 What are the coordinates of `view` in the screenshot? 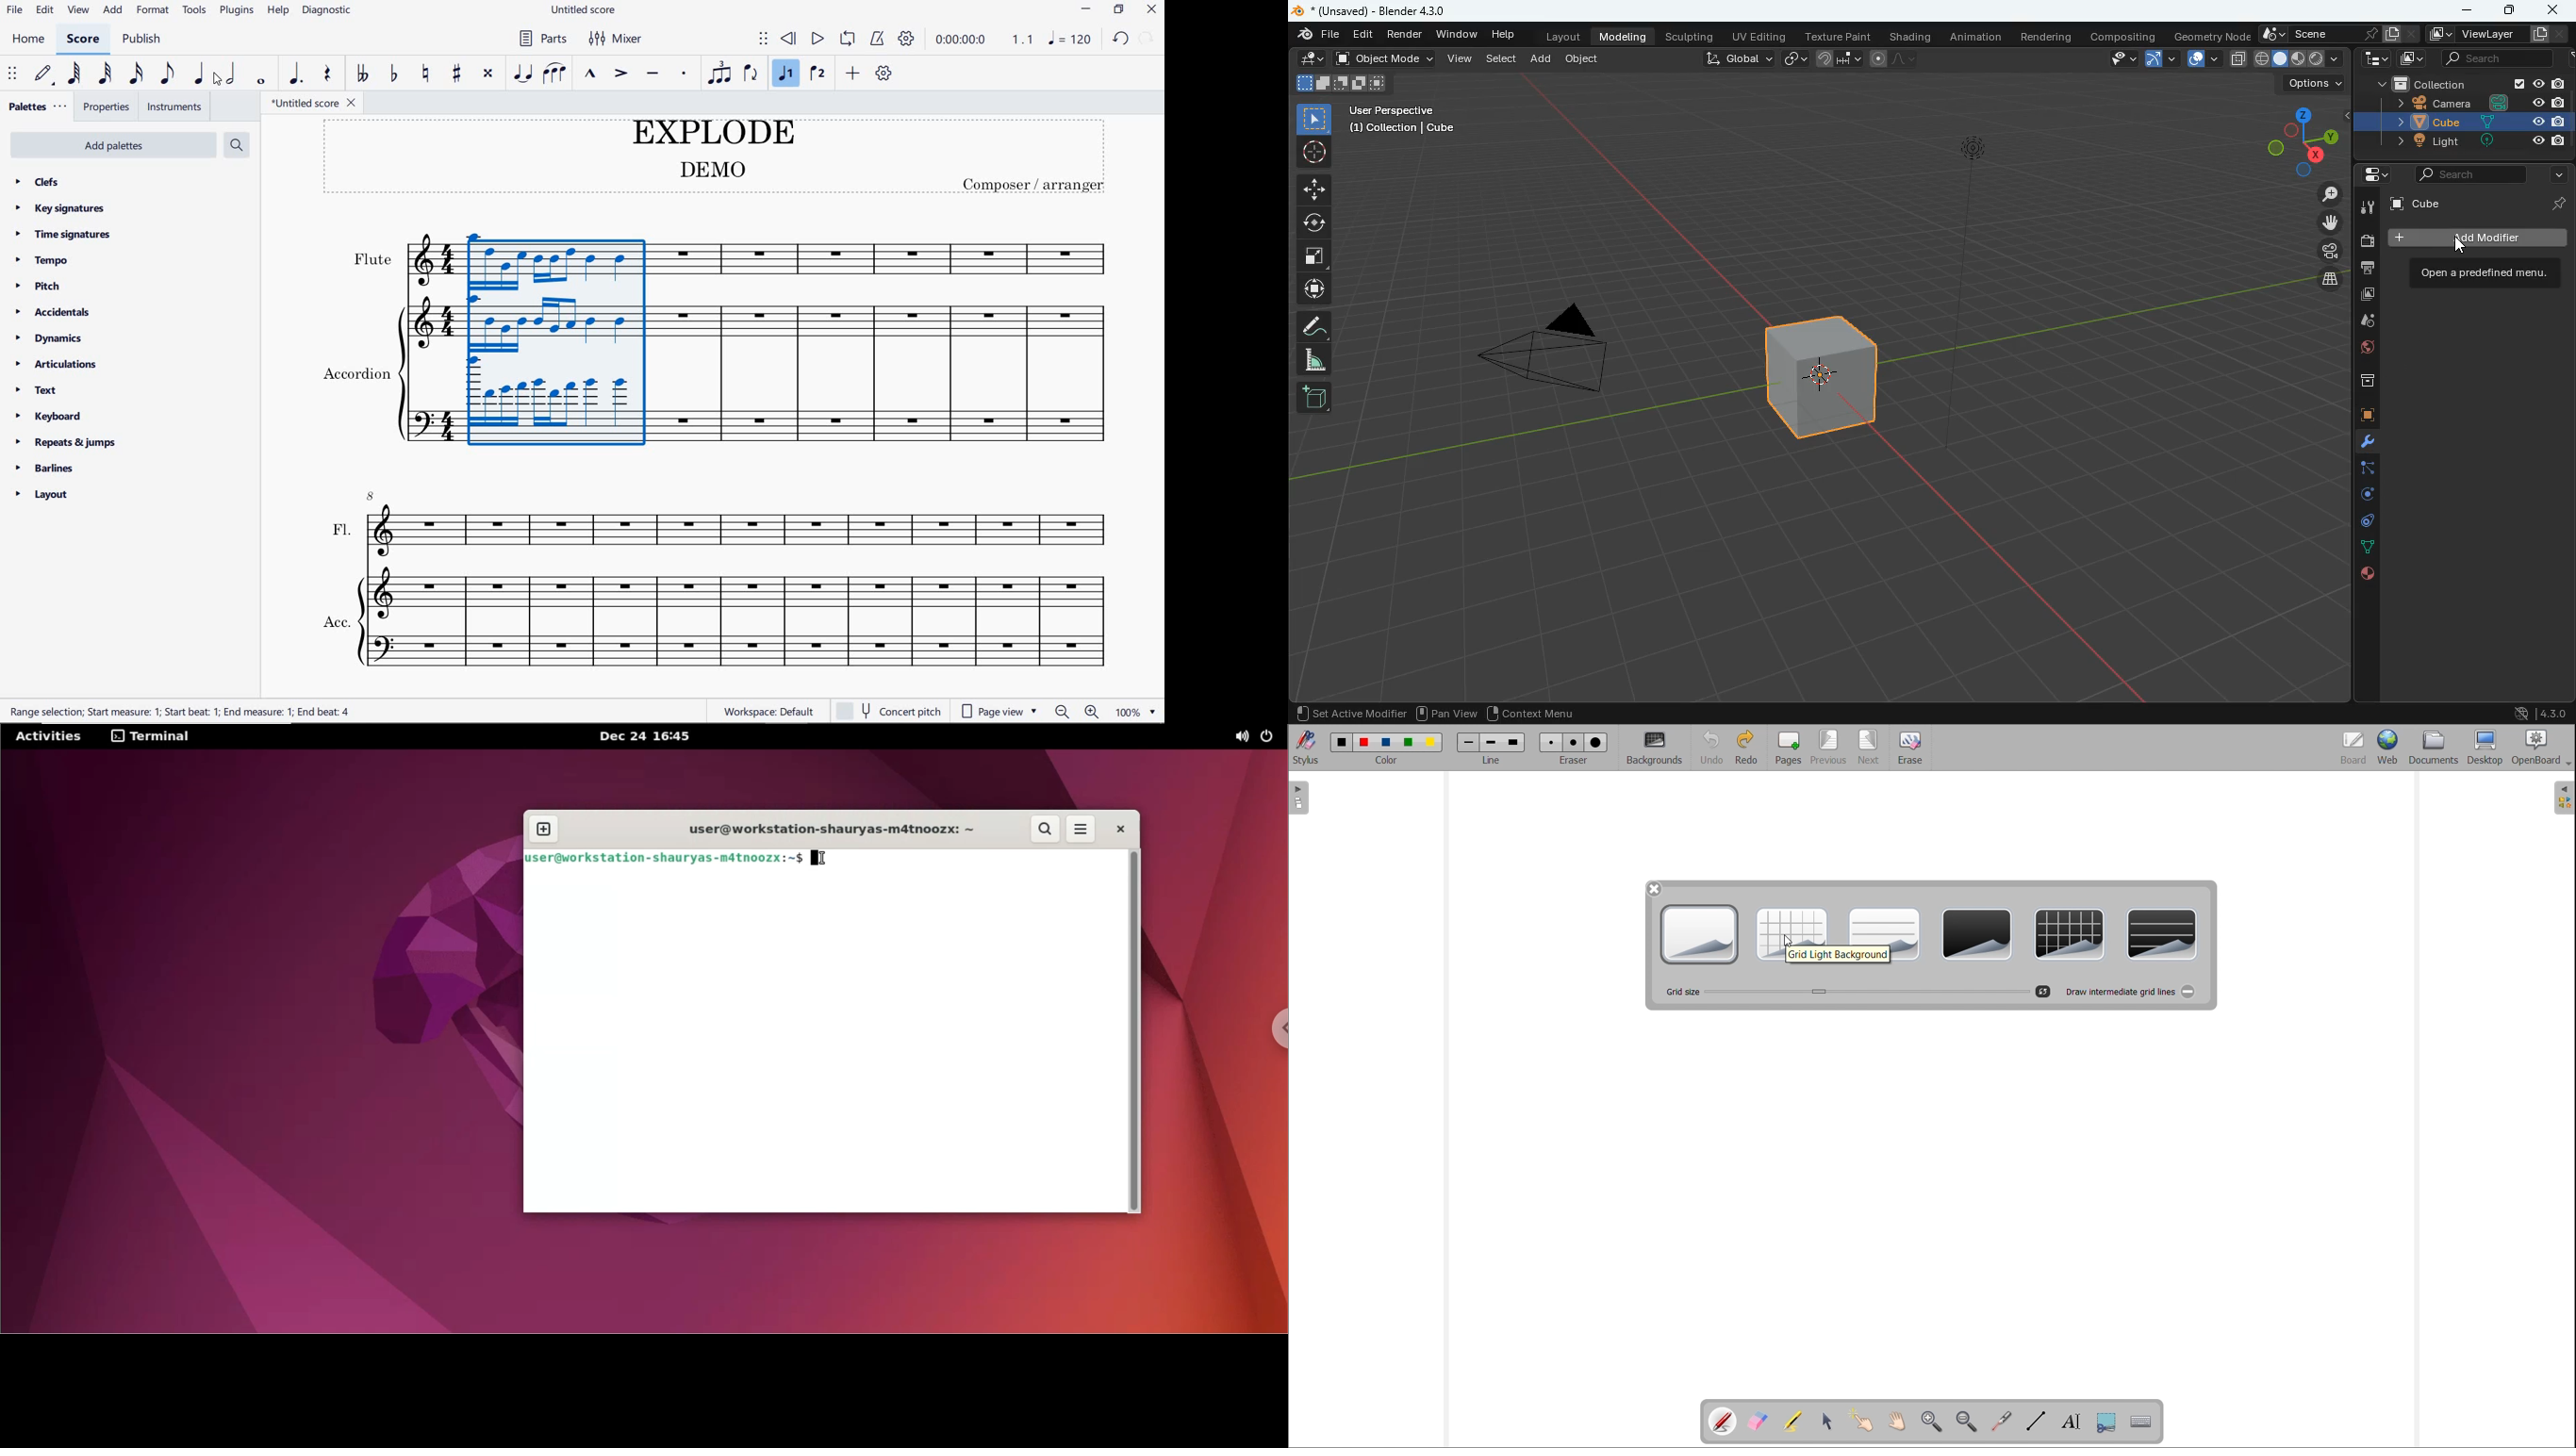 It's located at (1461, 715).